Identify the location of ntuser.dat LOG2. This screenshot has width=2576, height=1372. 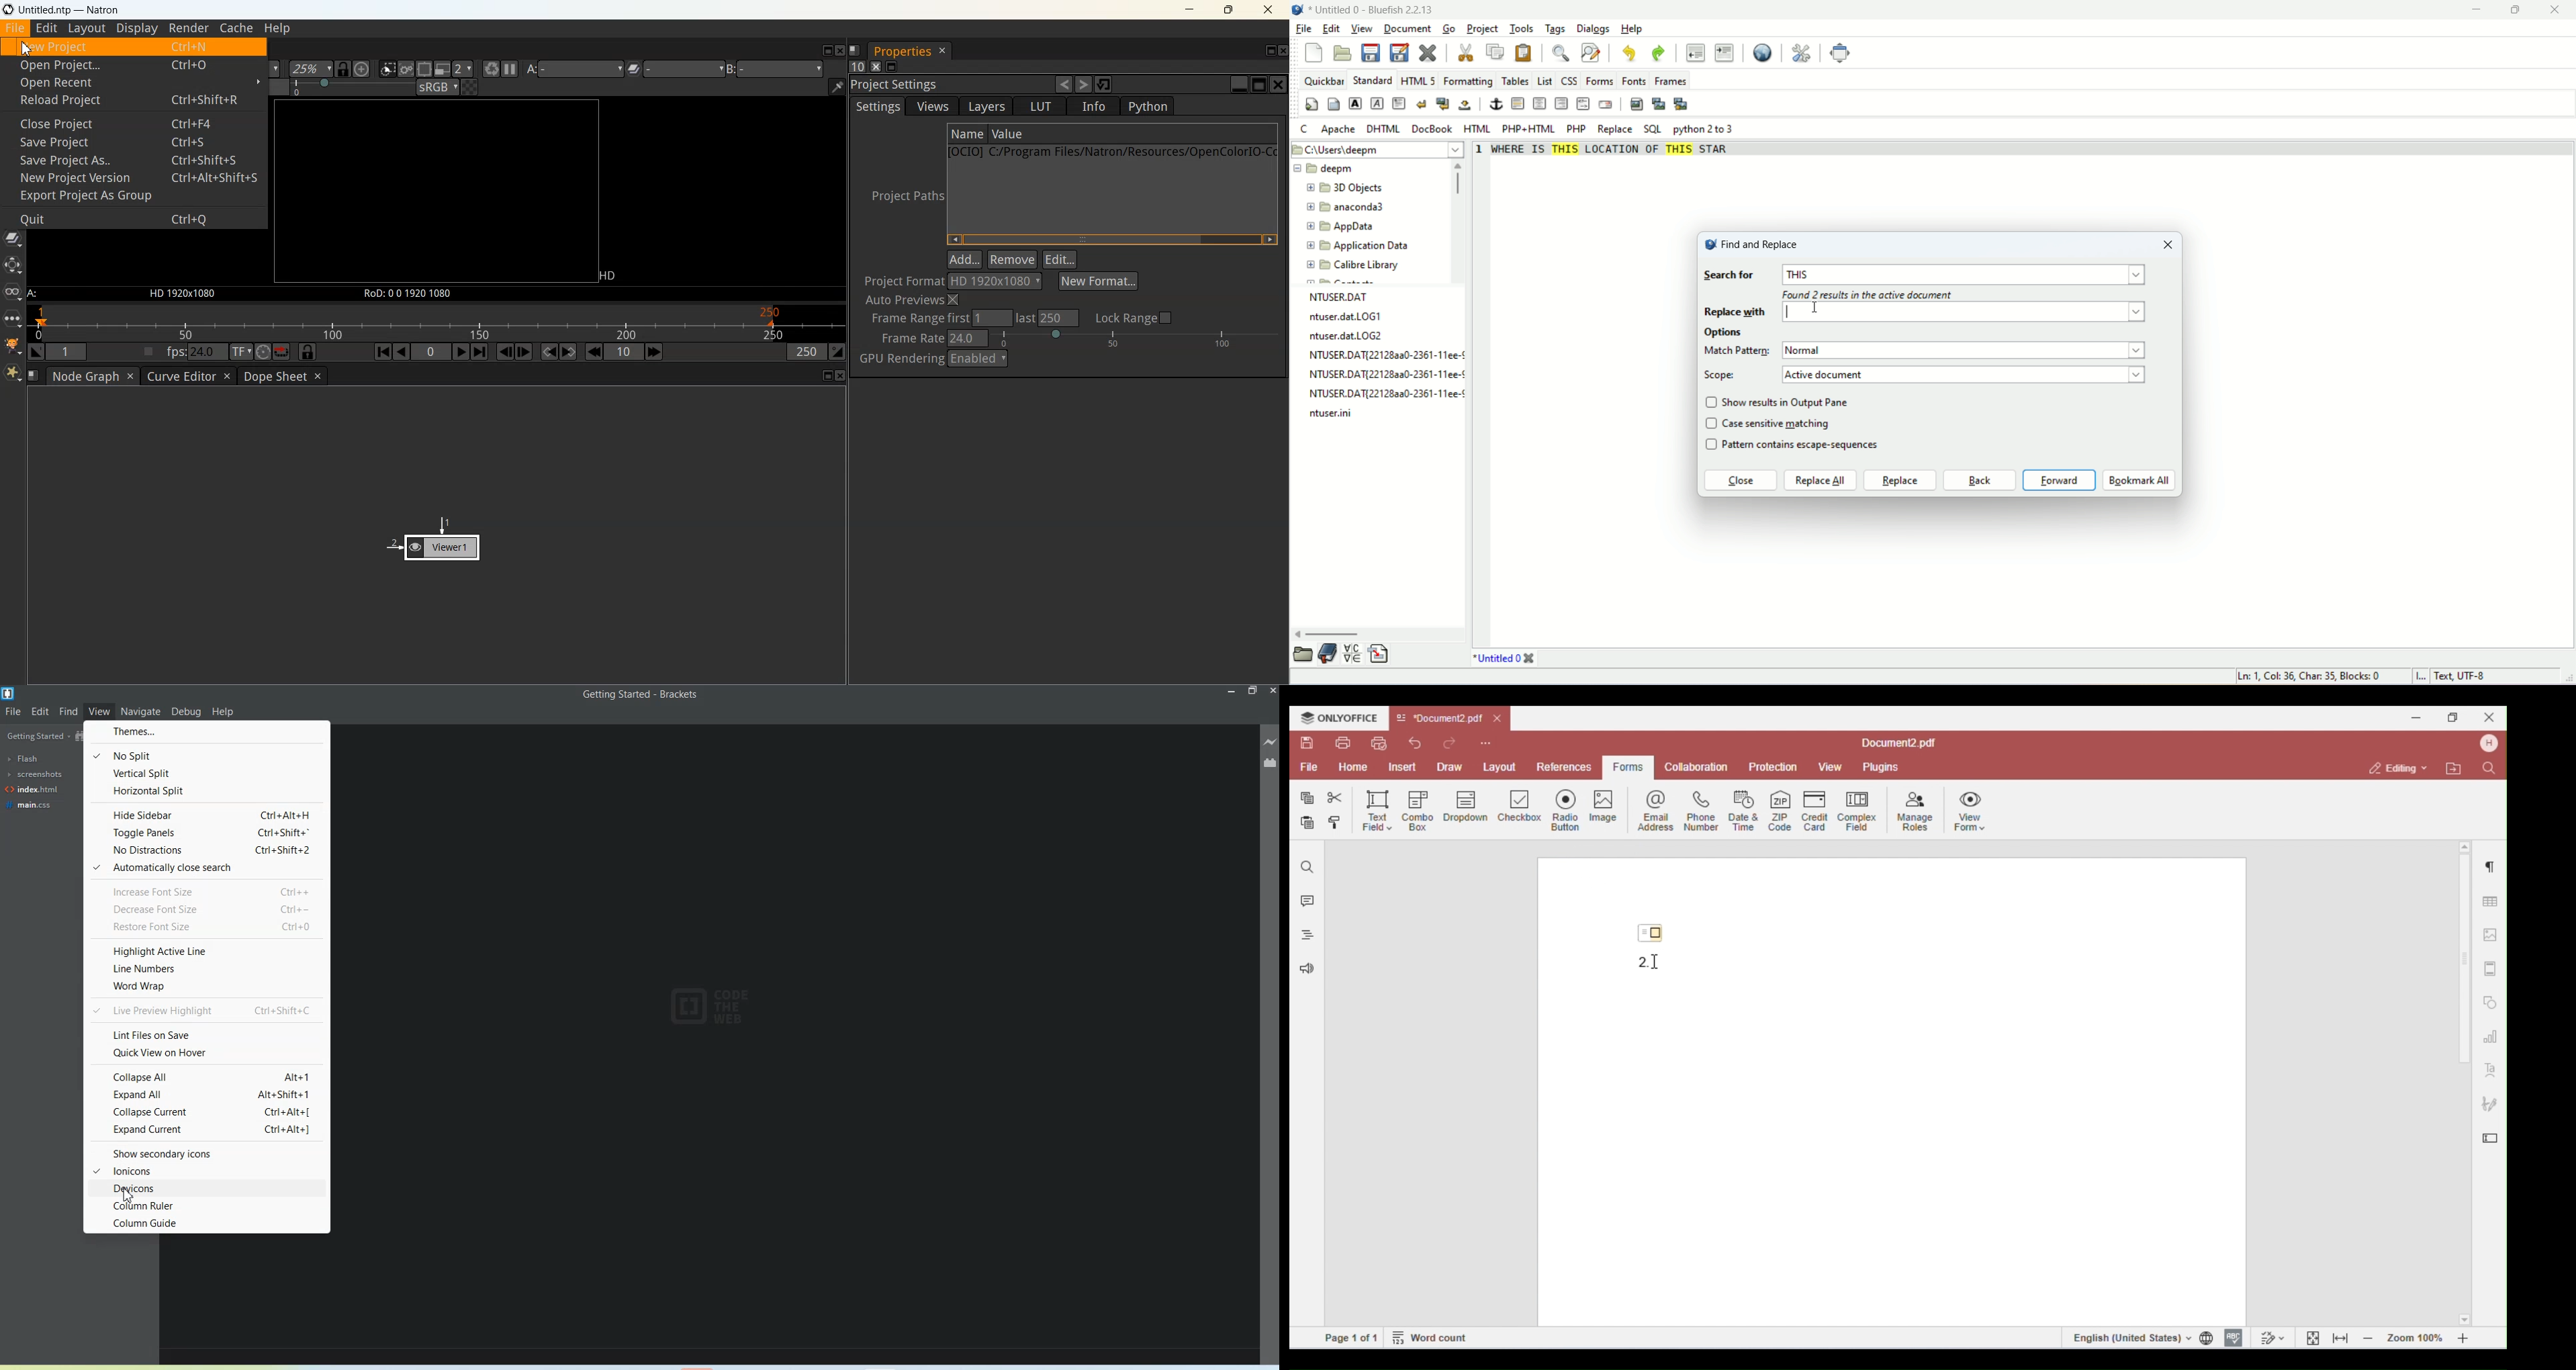
(1348, 336).